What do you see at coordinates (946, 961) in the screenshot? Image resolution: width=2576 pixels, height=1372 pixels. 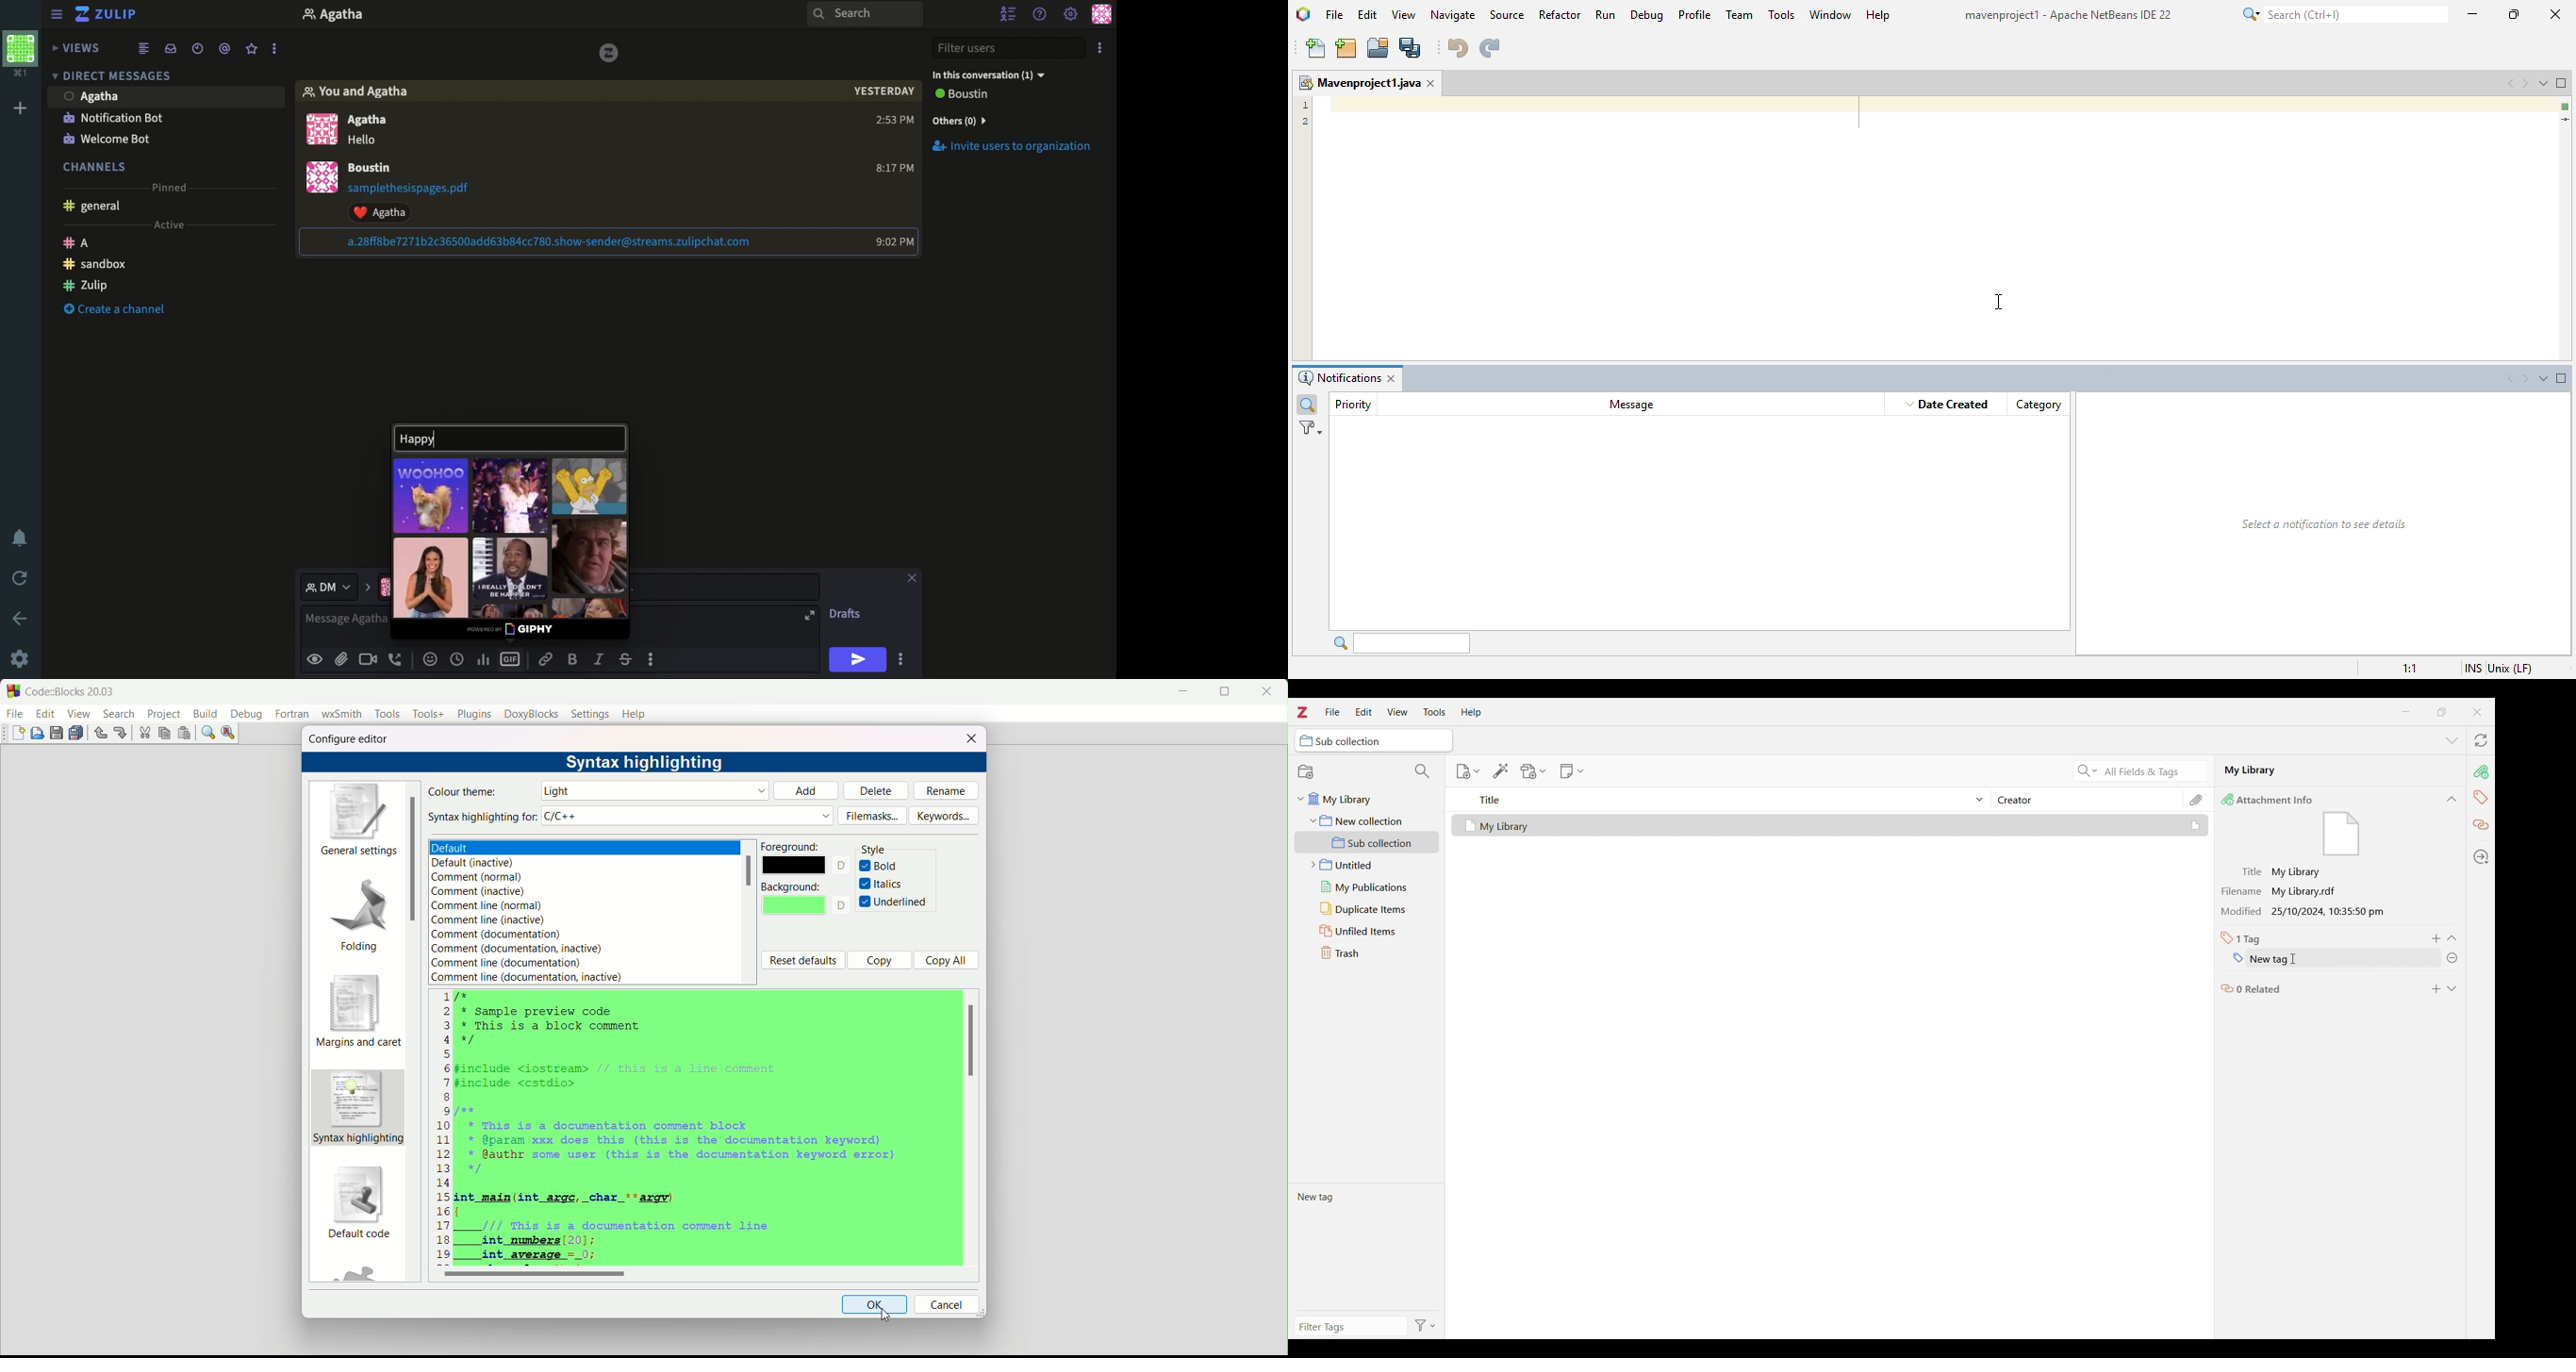 I see `copy all` at bounding box center [946, 961].